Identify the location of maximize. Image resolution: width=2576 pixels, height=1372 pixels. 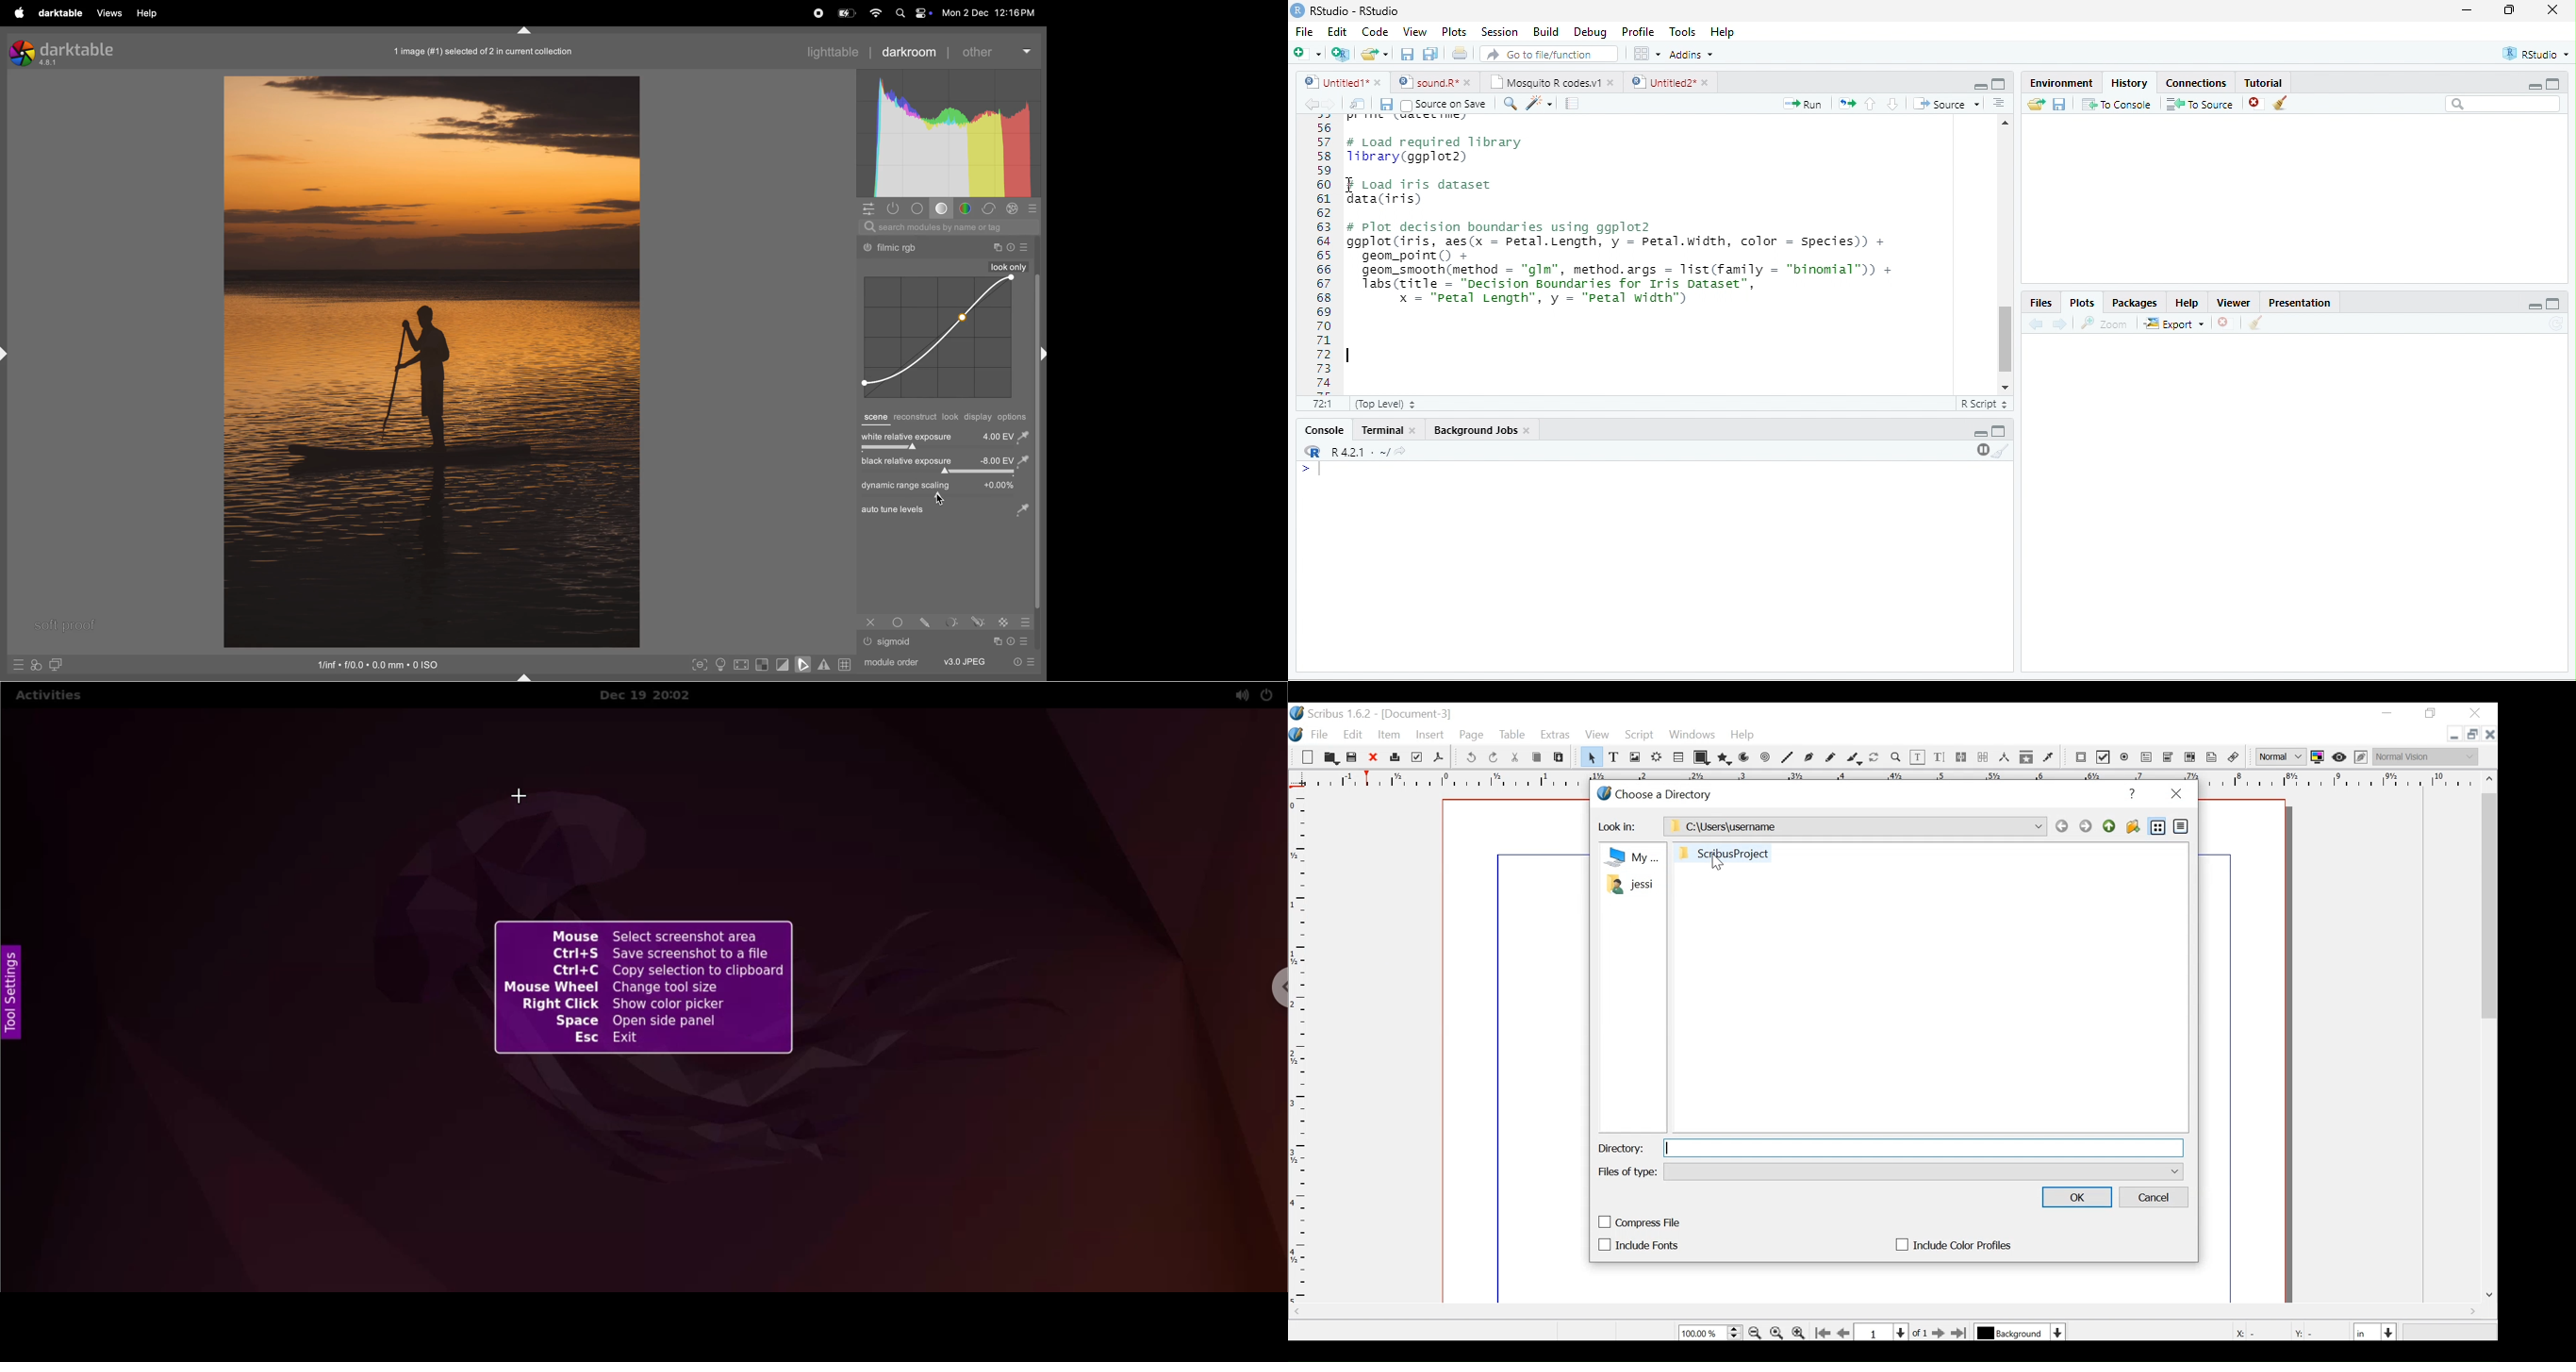
(2553, 83).